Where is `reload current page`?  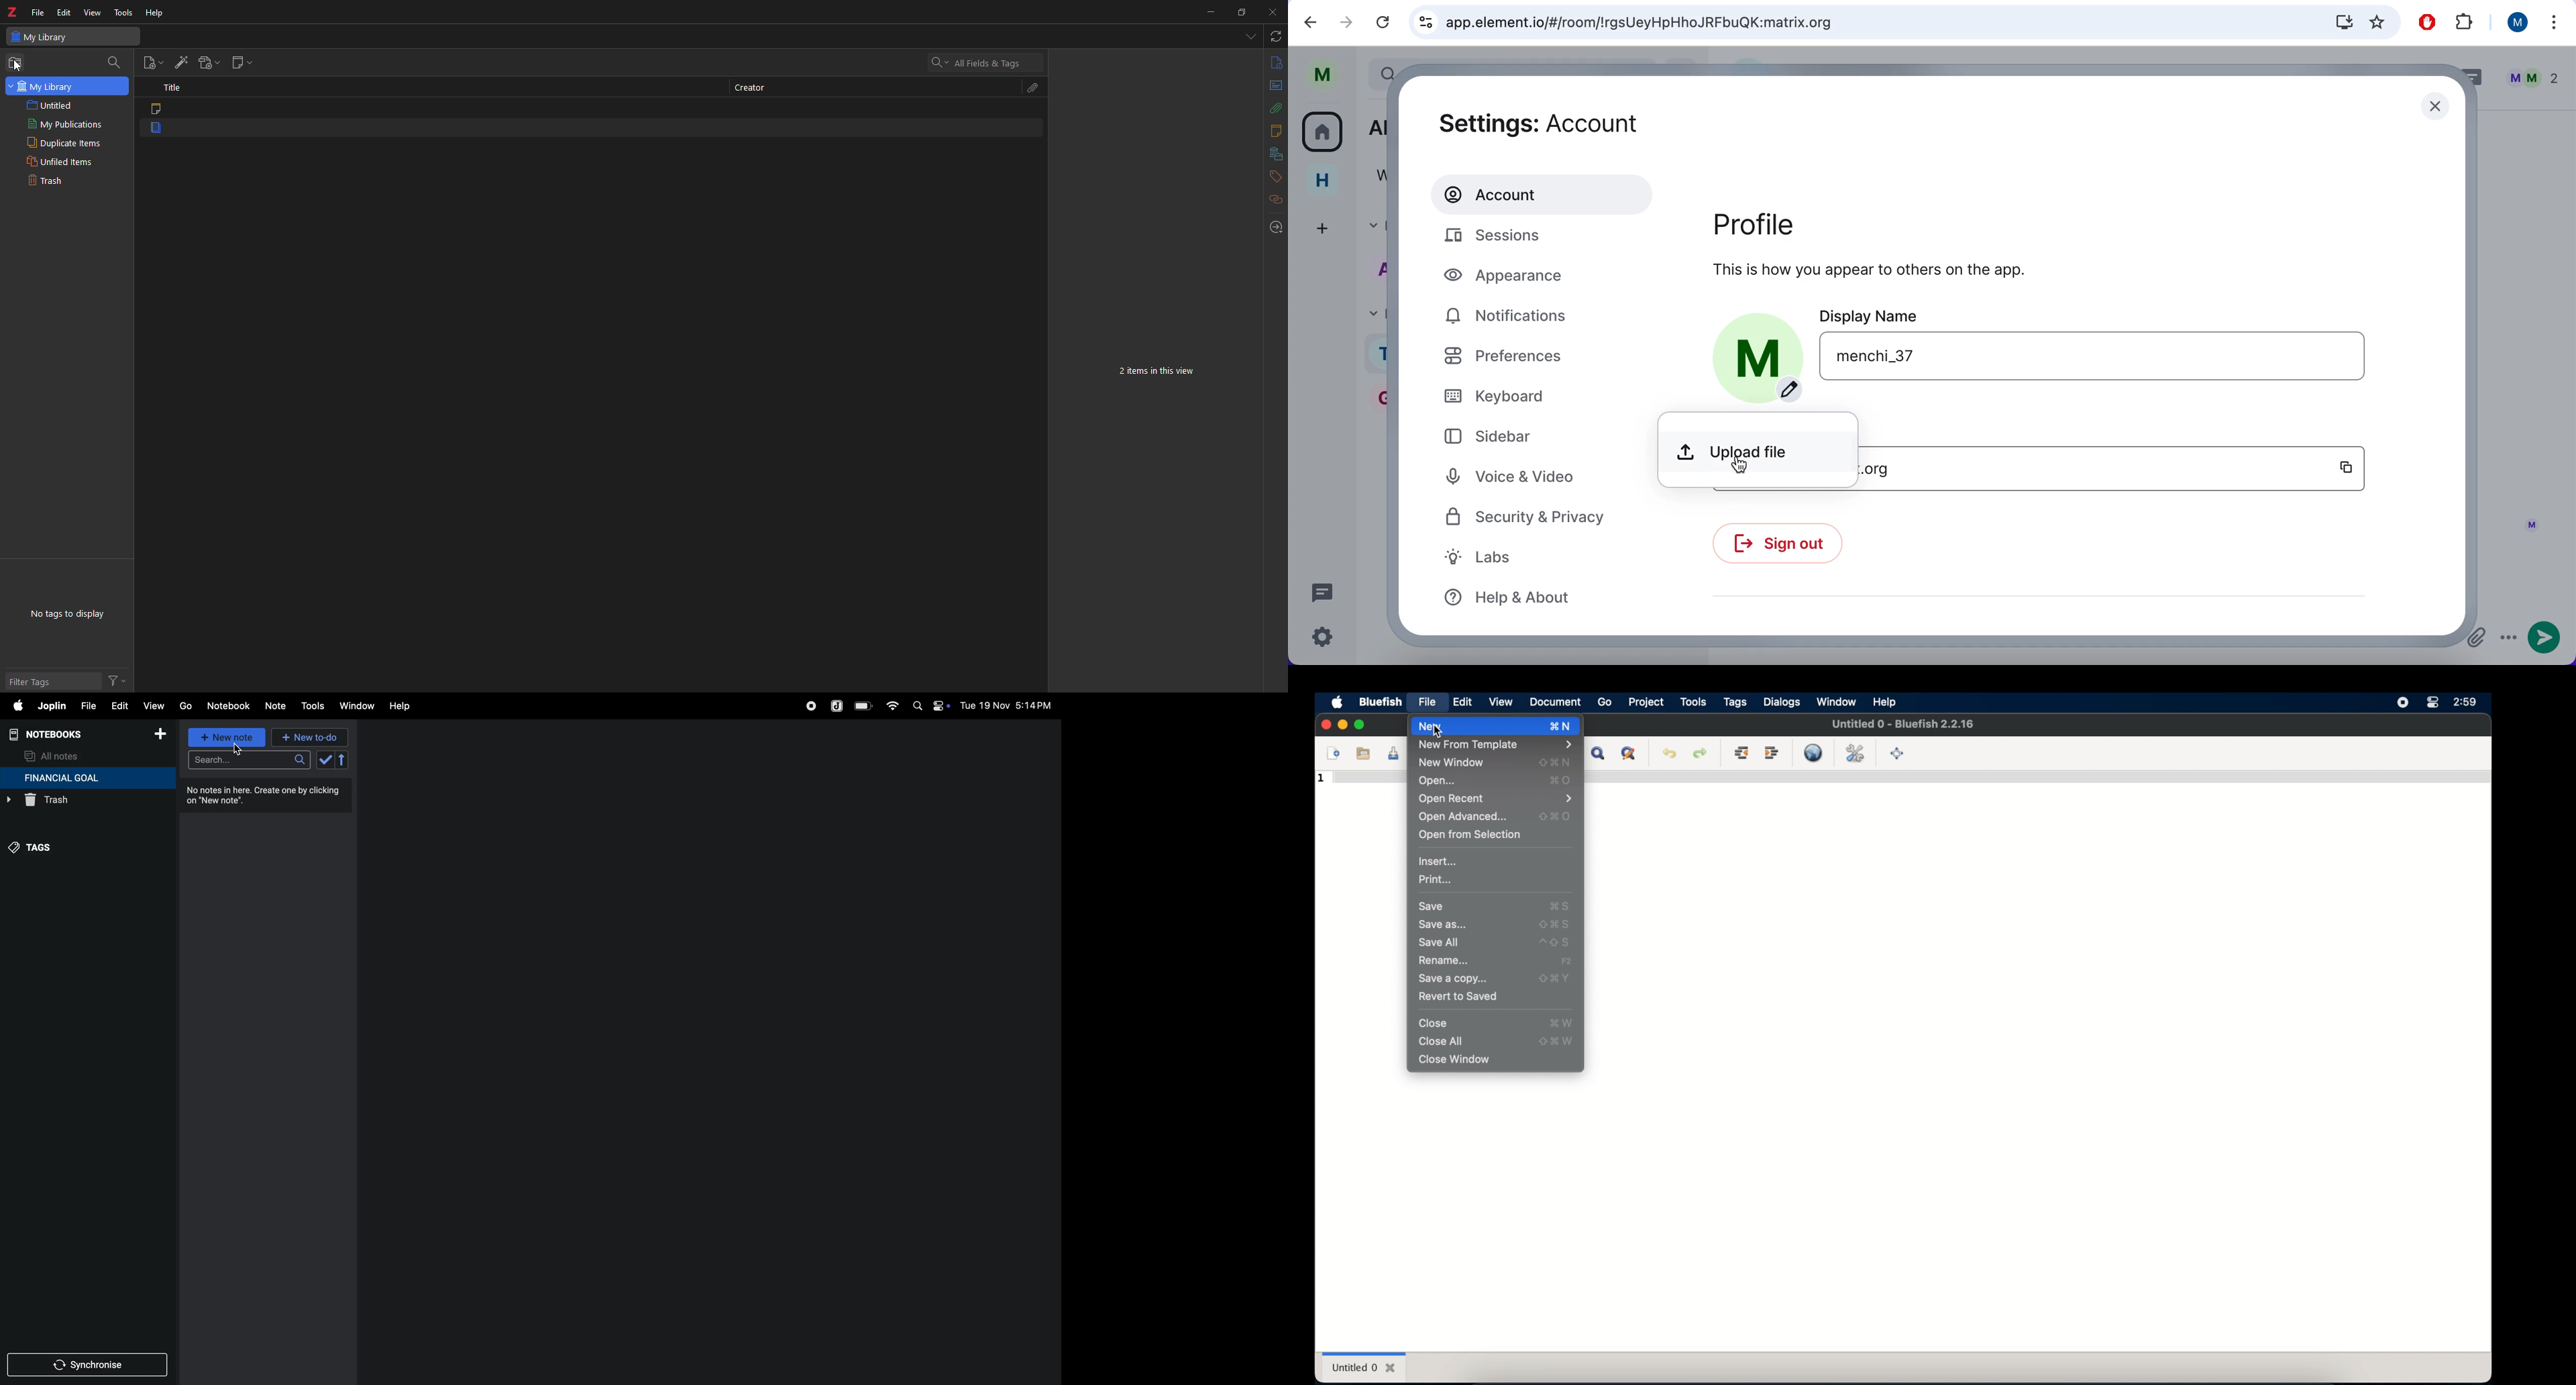
reload current page is located at coordinates (1381, 23).